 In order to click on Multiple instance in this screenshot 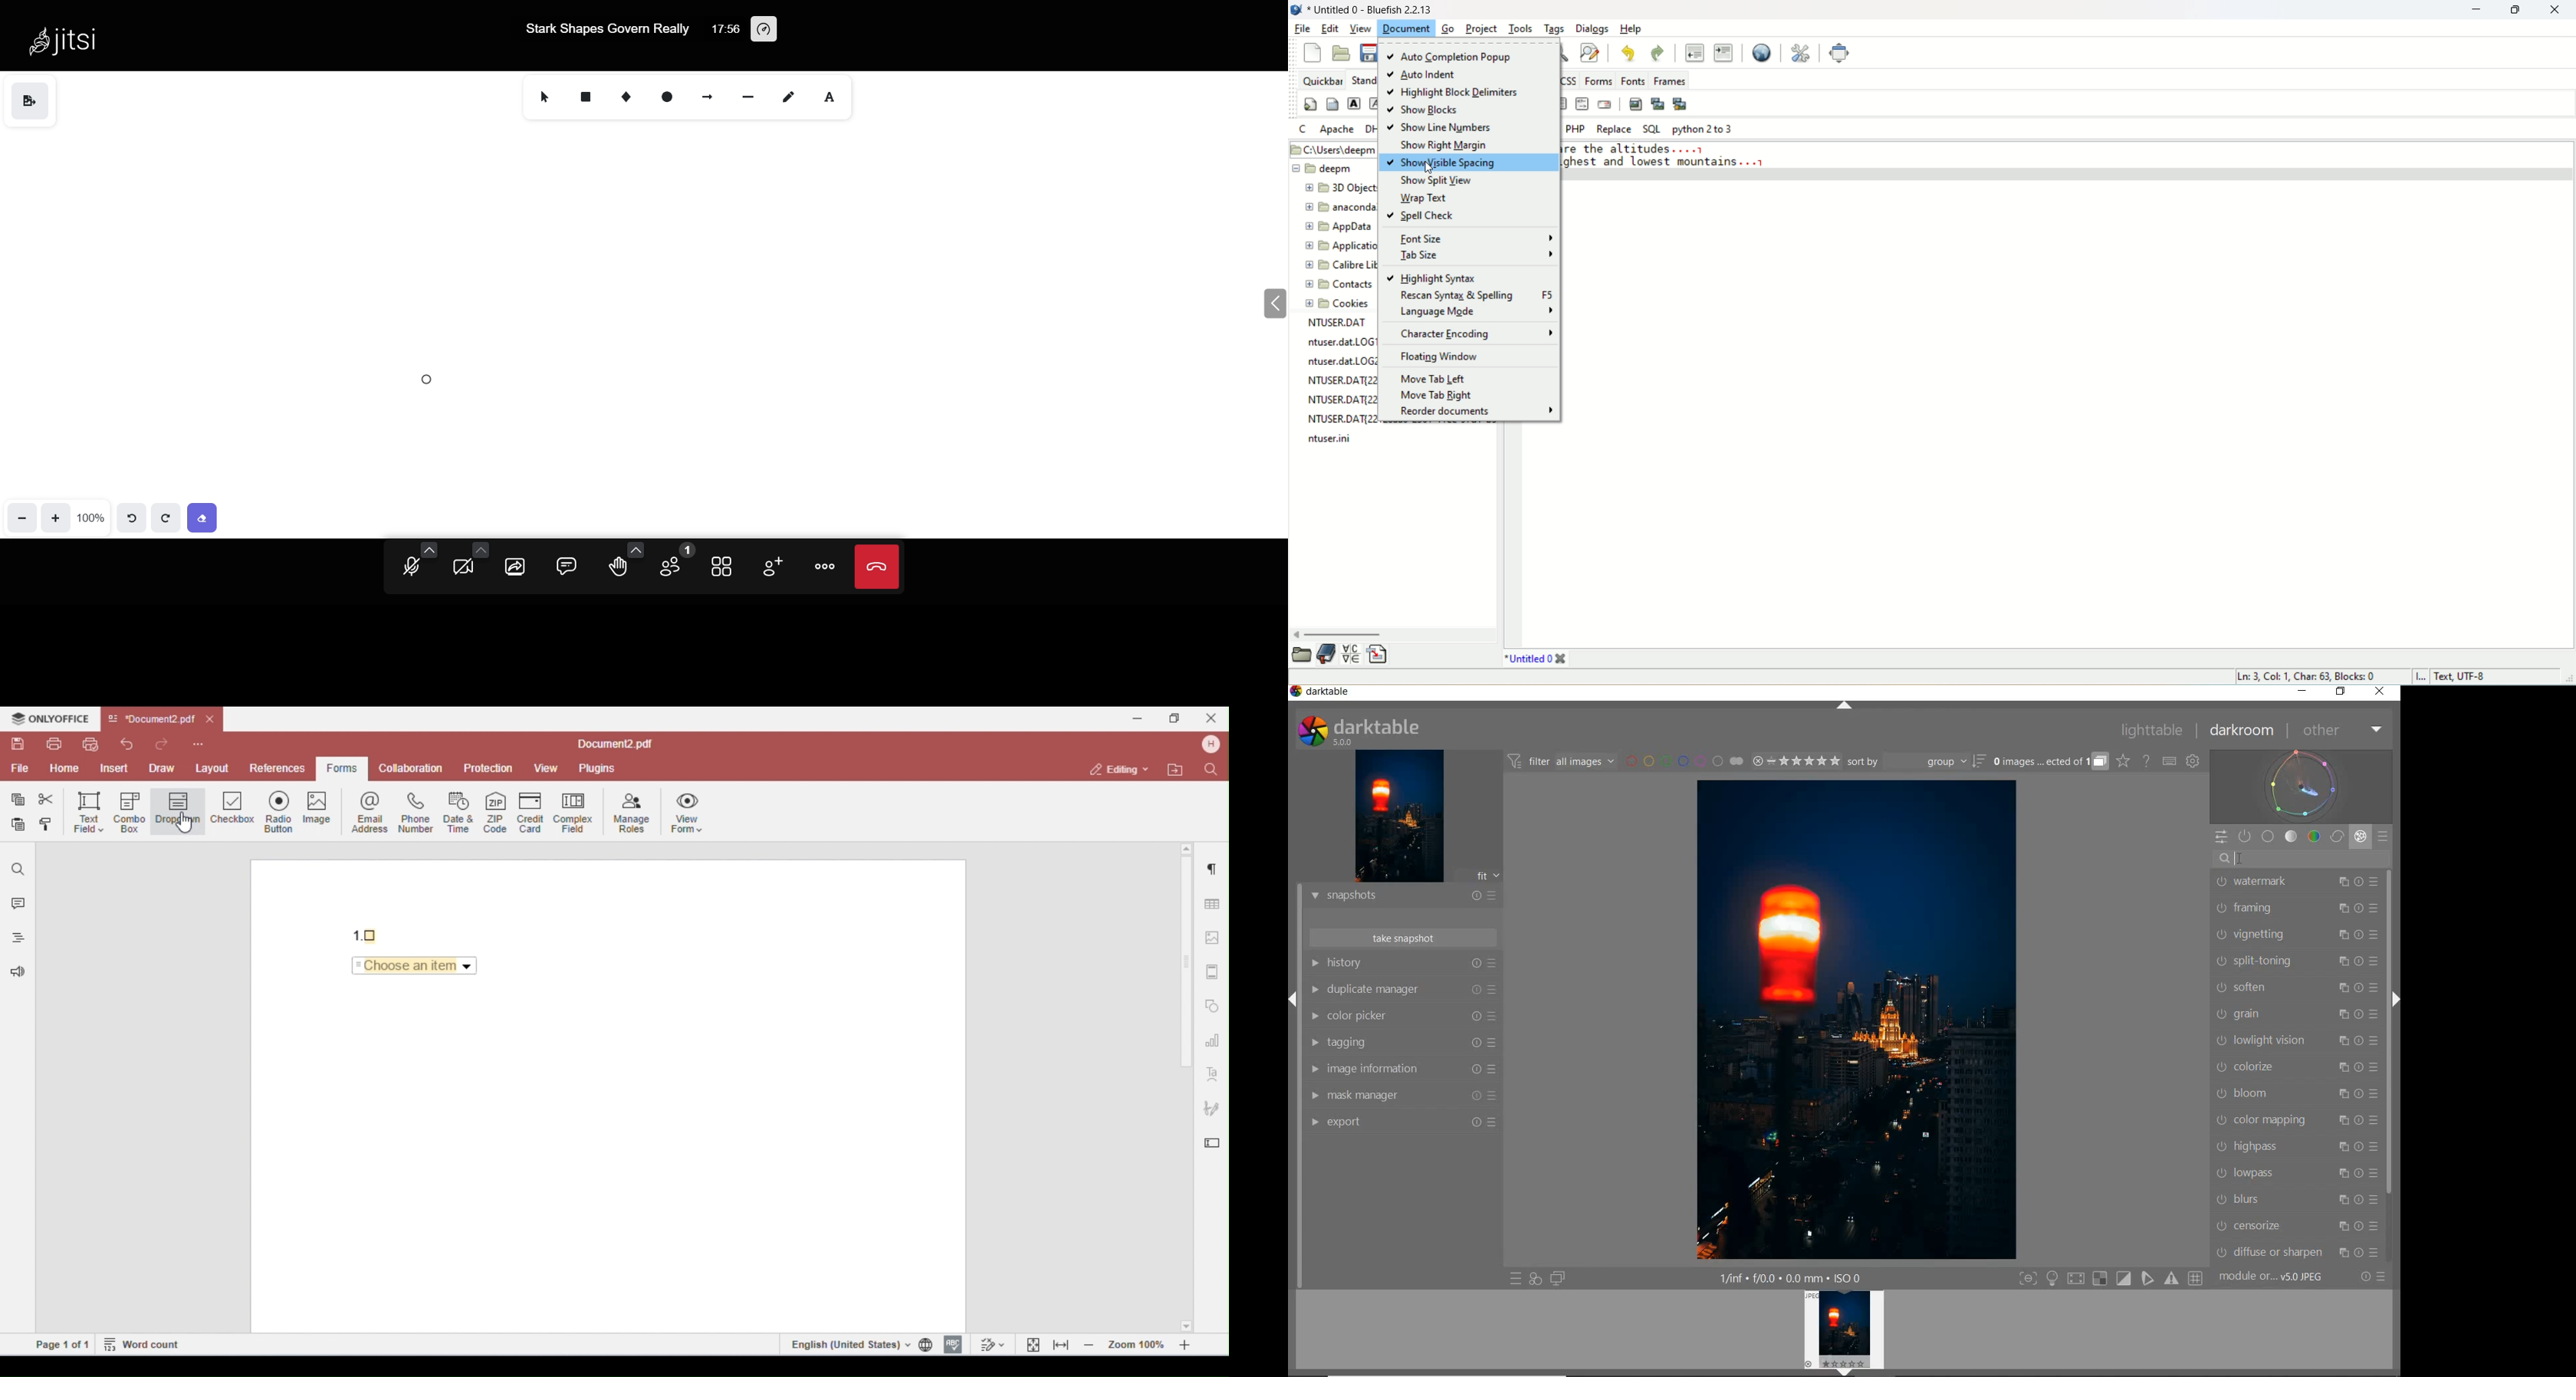, I will do `click(2341, 933)`.